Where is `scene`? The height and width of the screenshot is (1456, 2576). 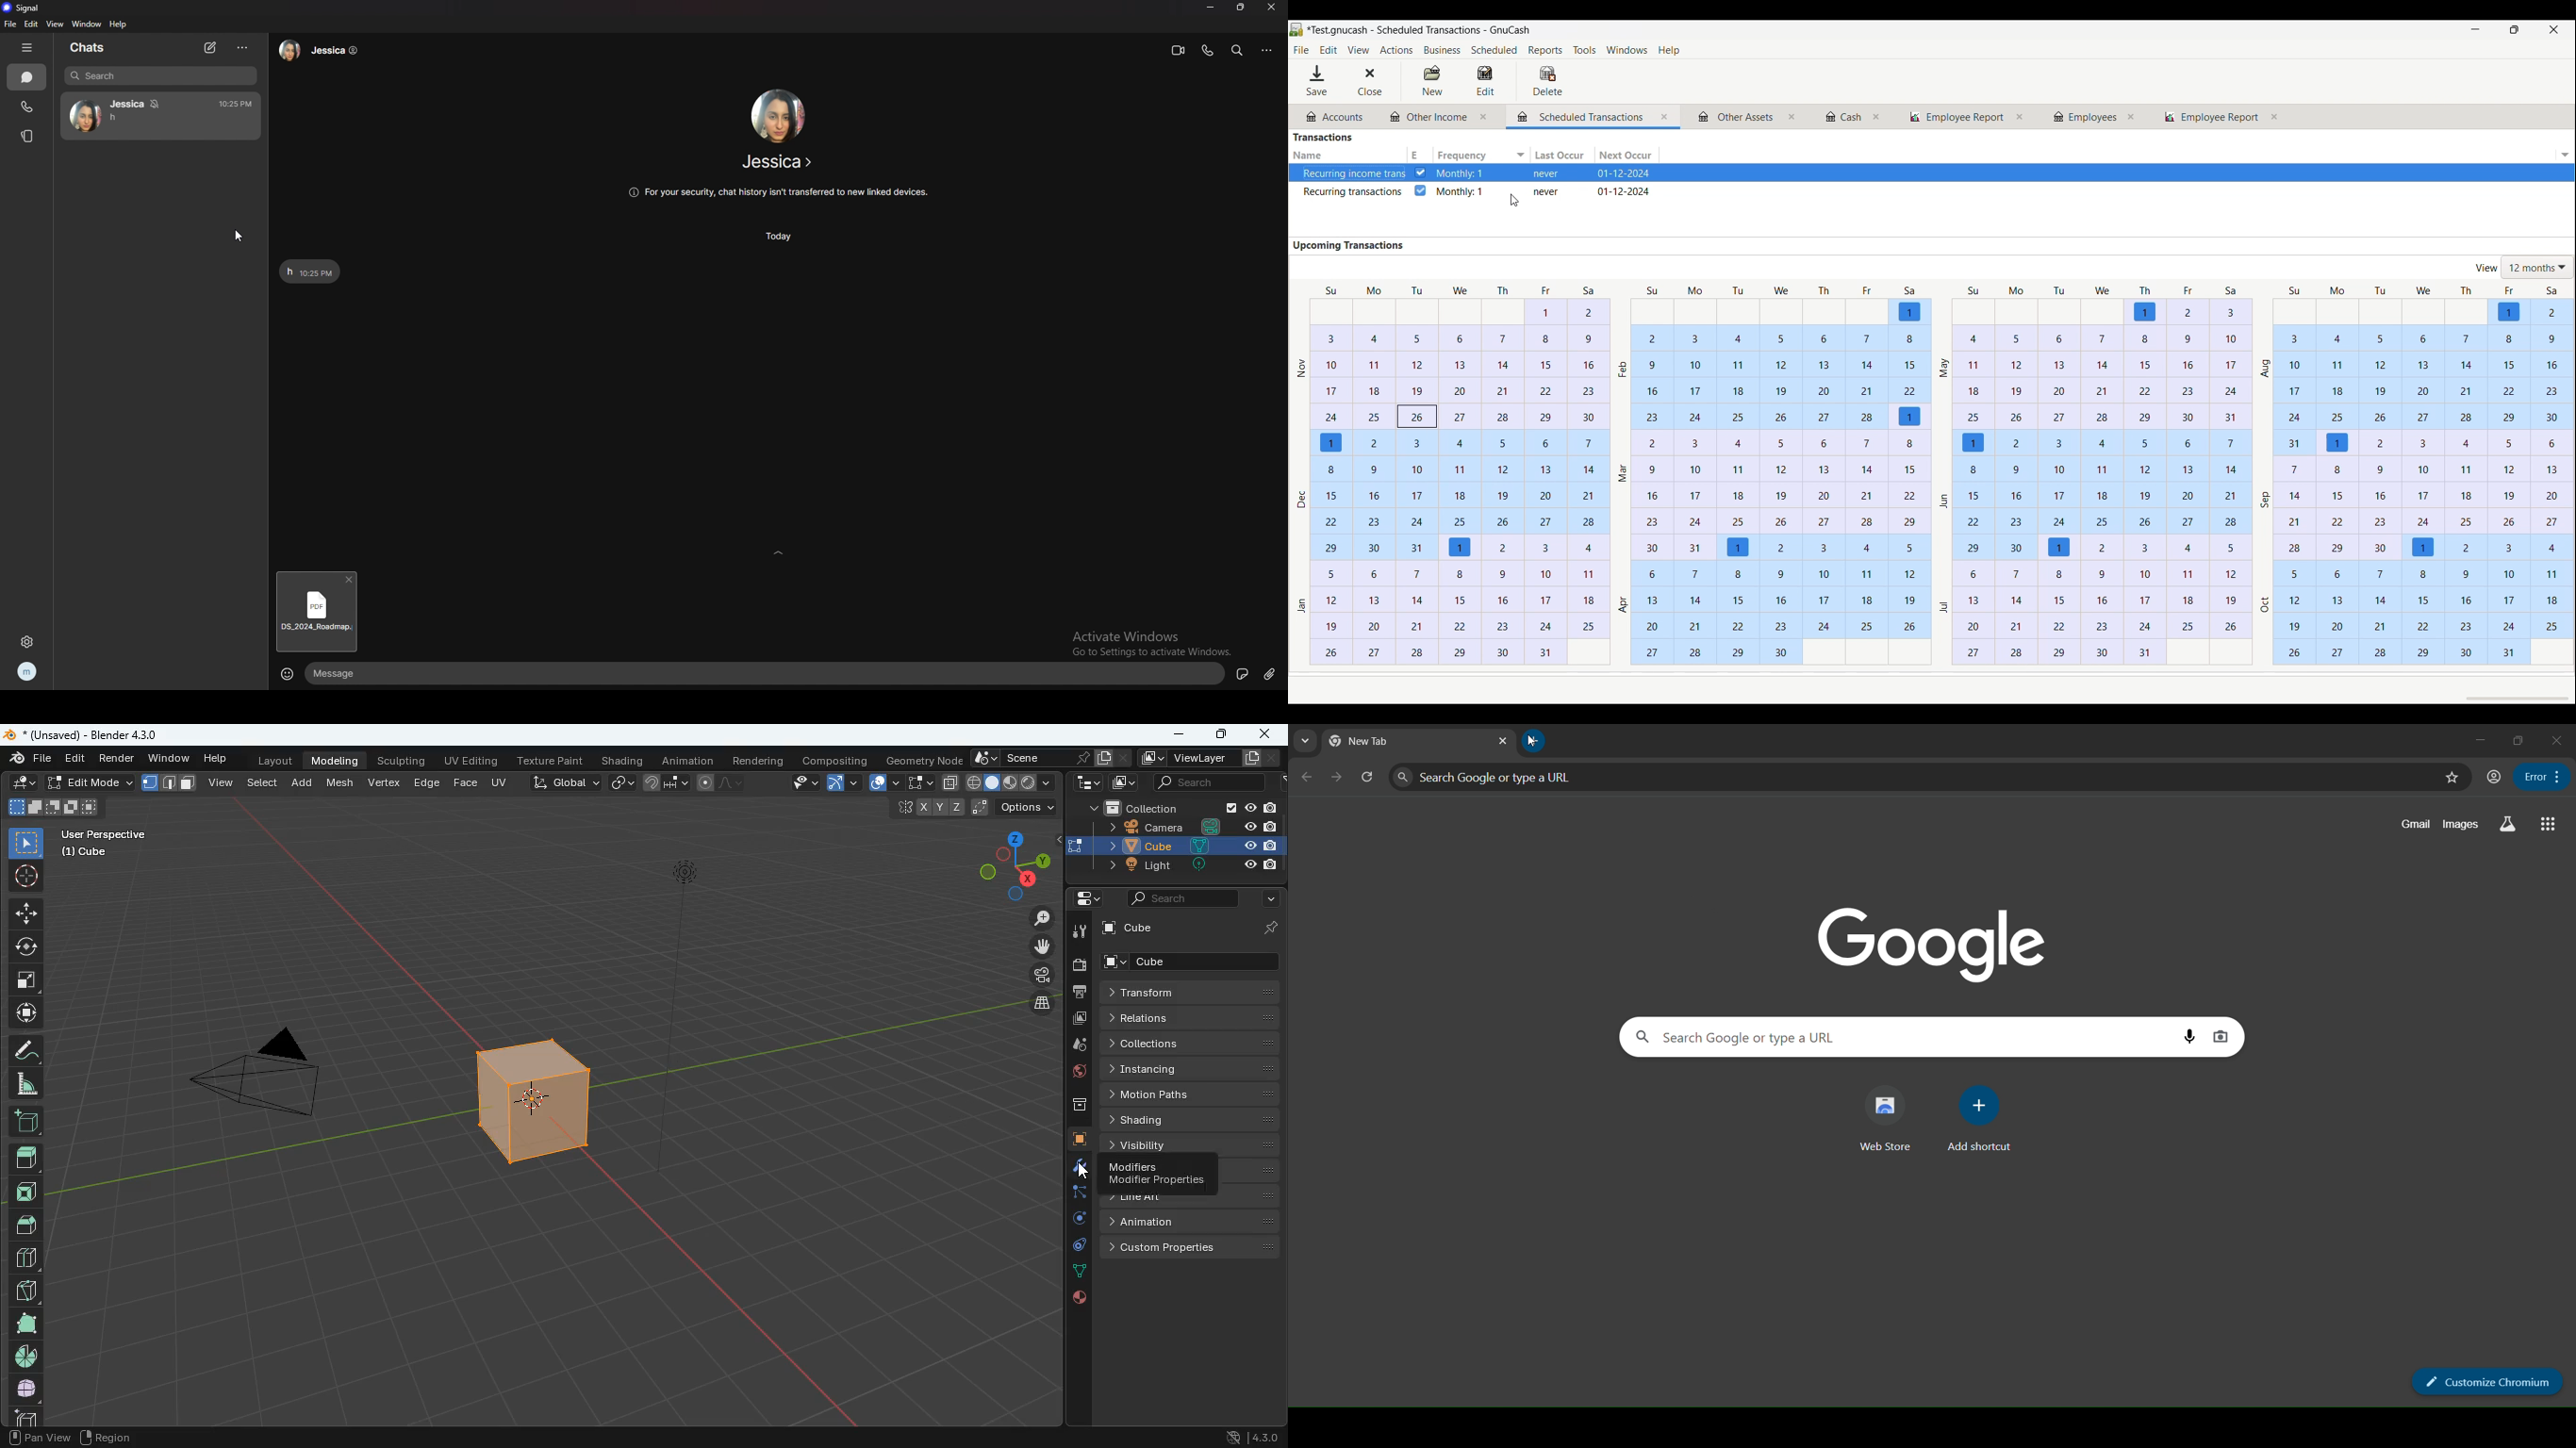 scene is located at coordinates (1050, 756).